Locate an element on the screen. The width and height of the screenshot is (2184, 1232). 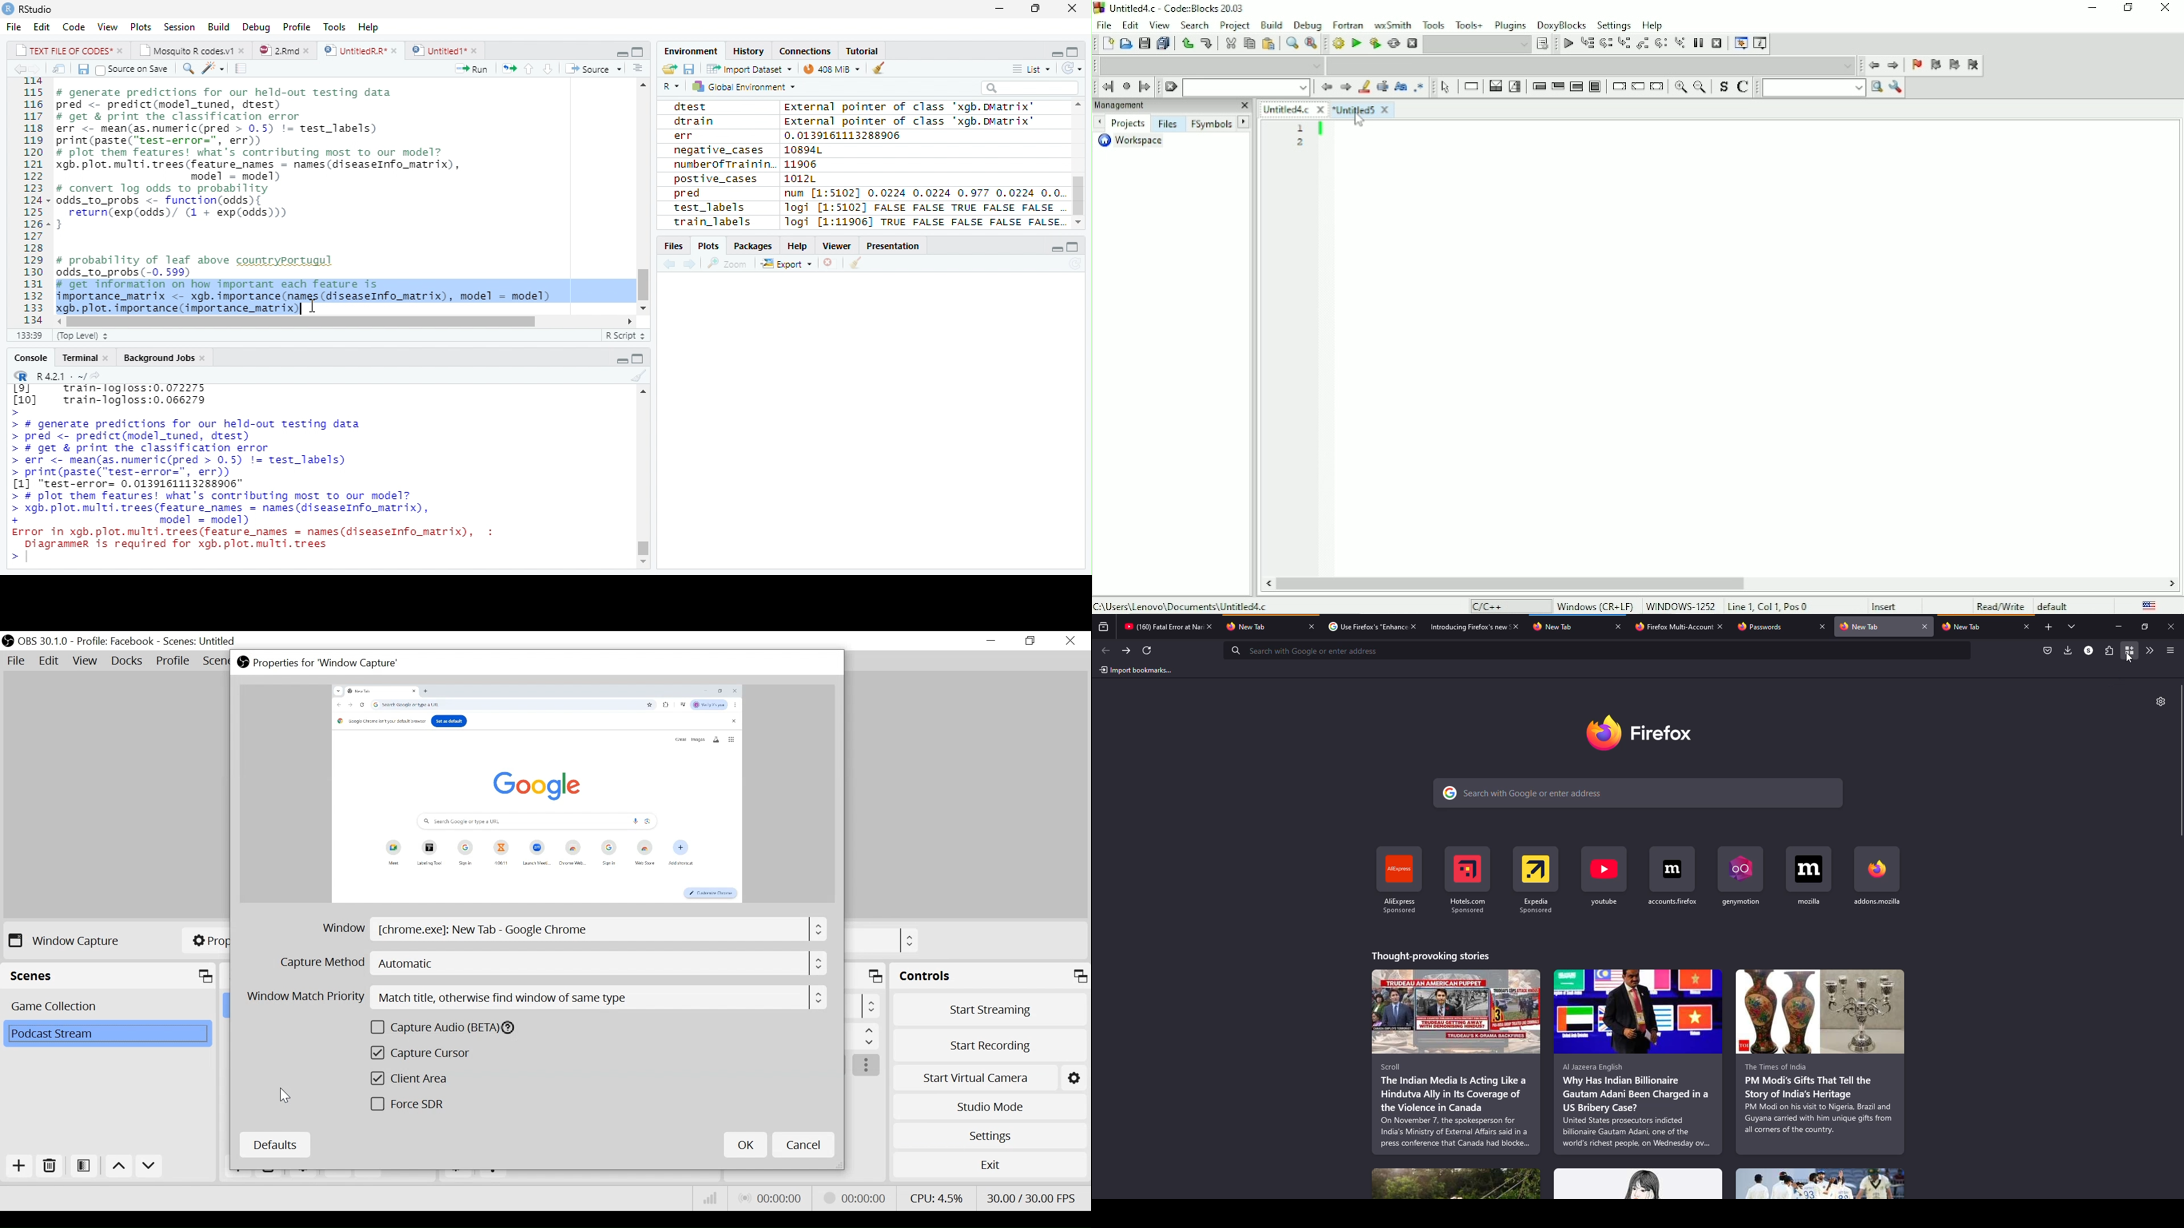
Docks is located at coordinates (127, 661).